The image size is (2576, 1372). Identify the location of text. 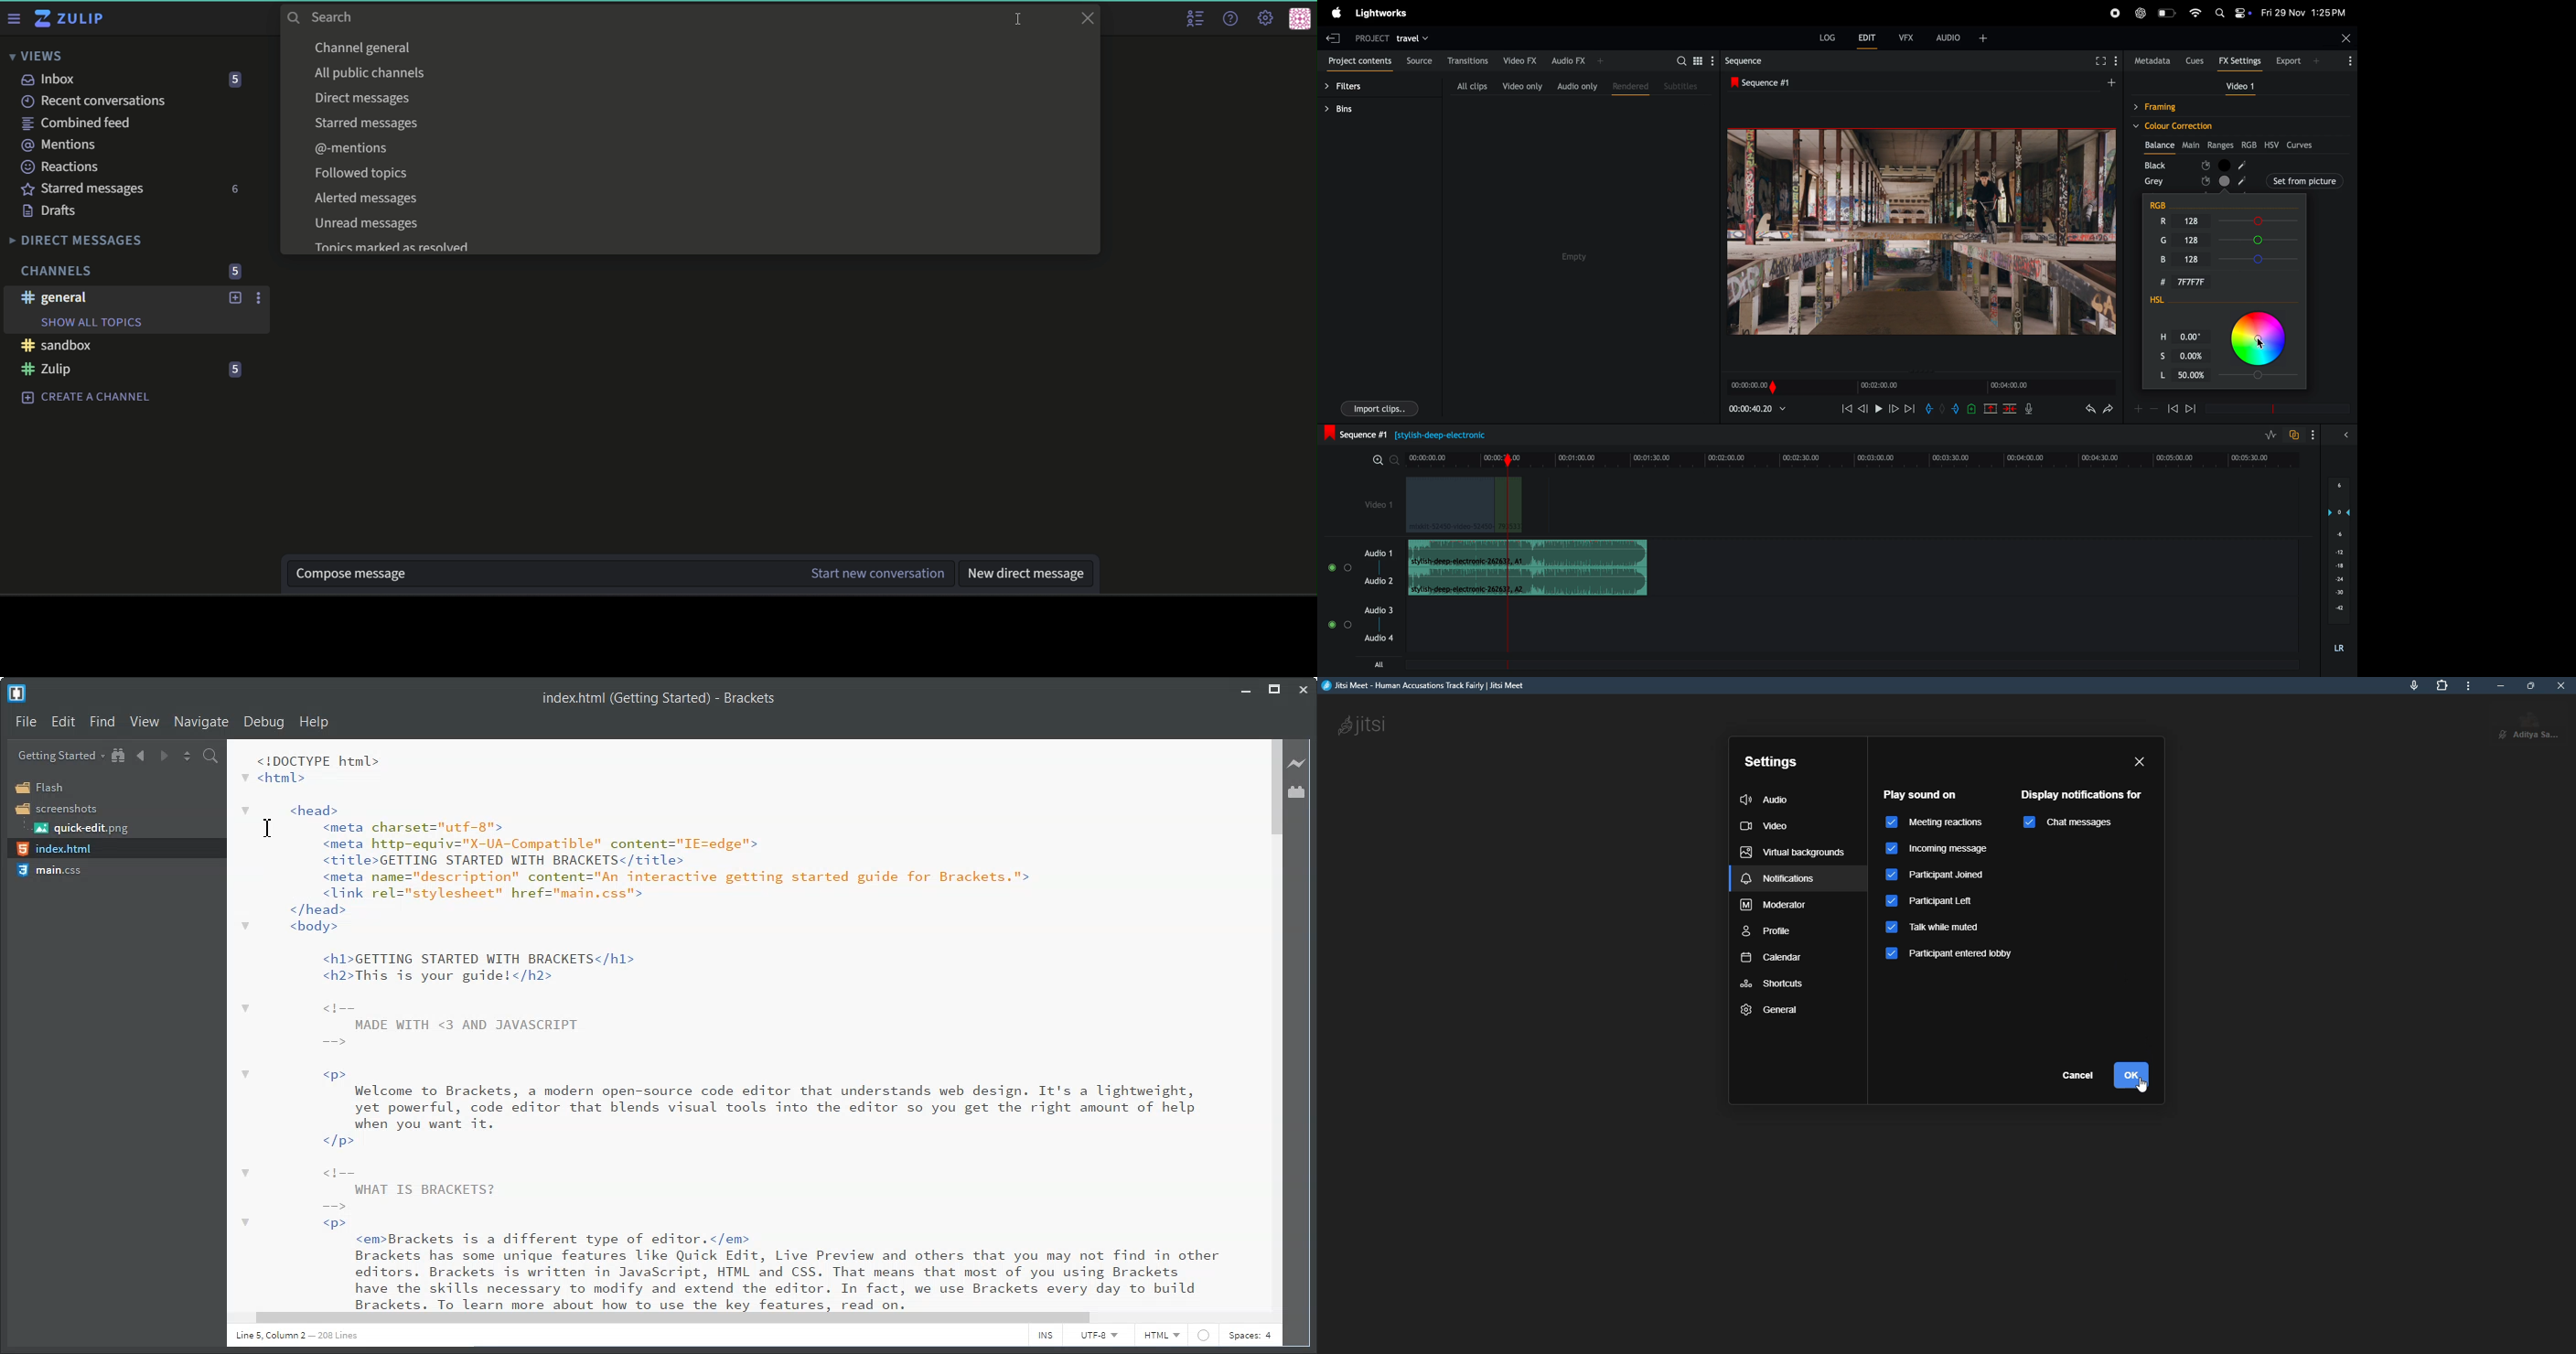
(371, 73).